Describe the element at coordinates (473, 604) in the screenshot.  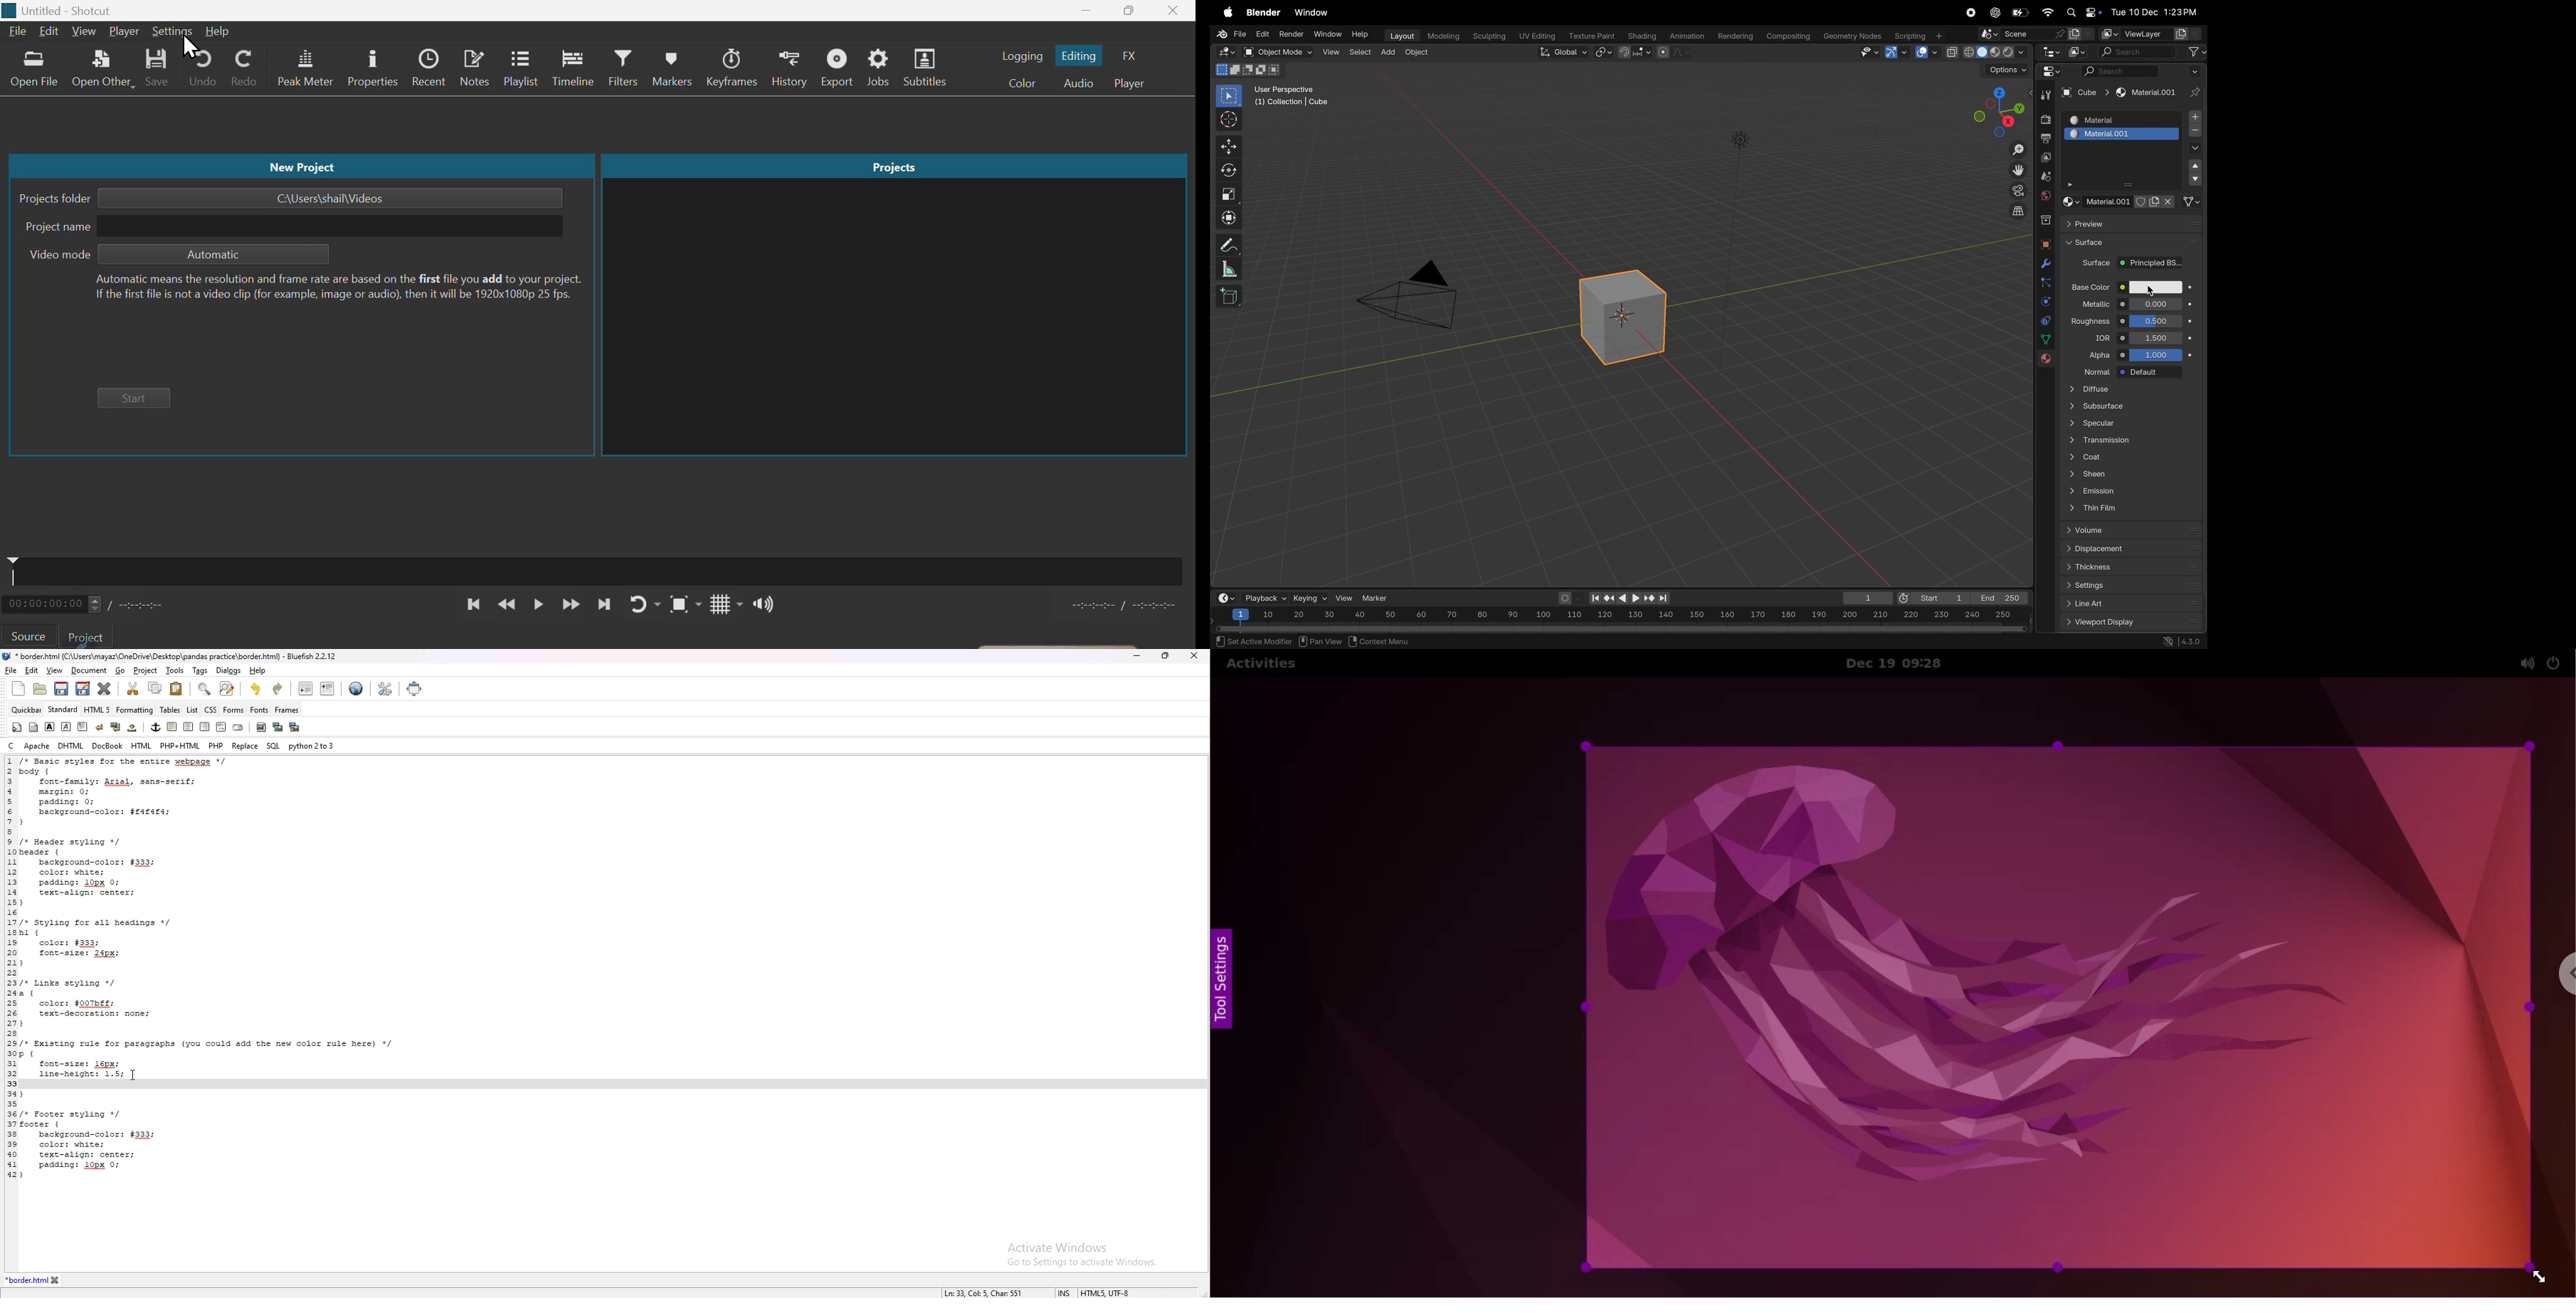
I see `Previous` at that location.